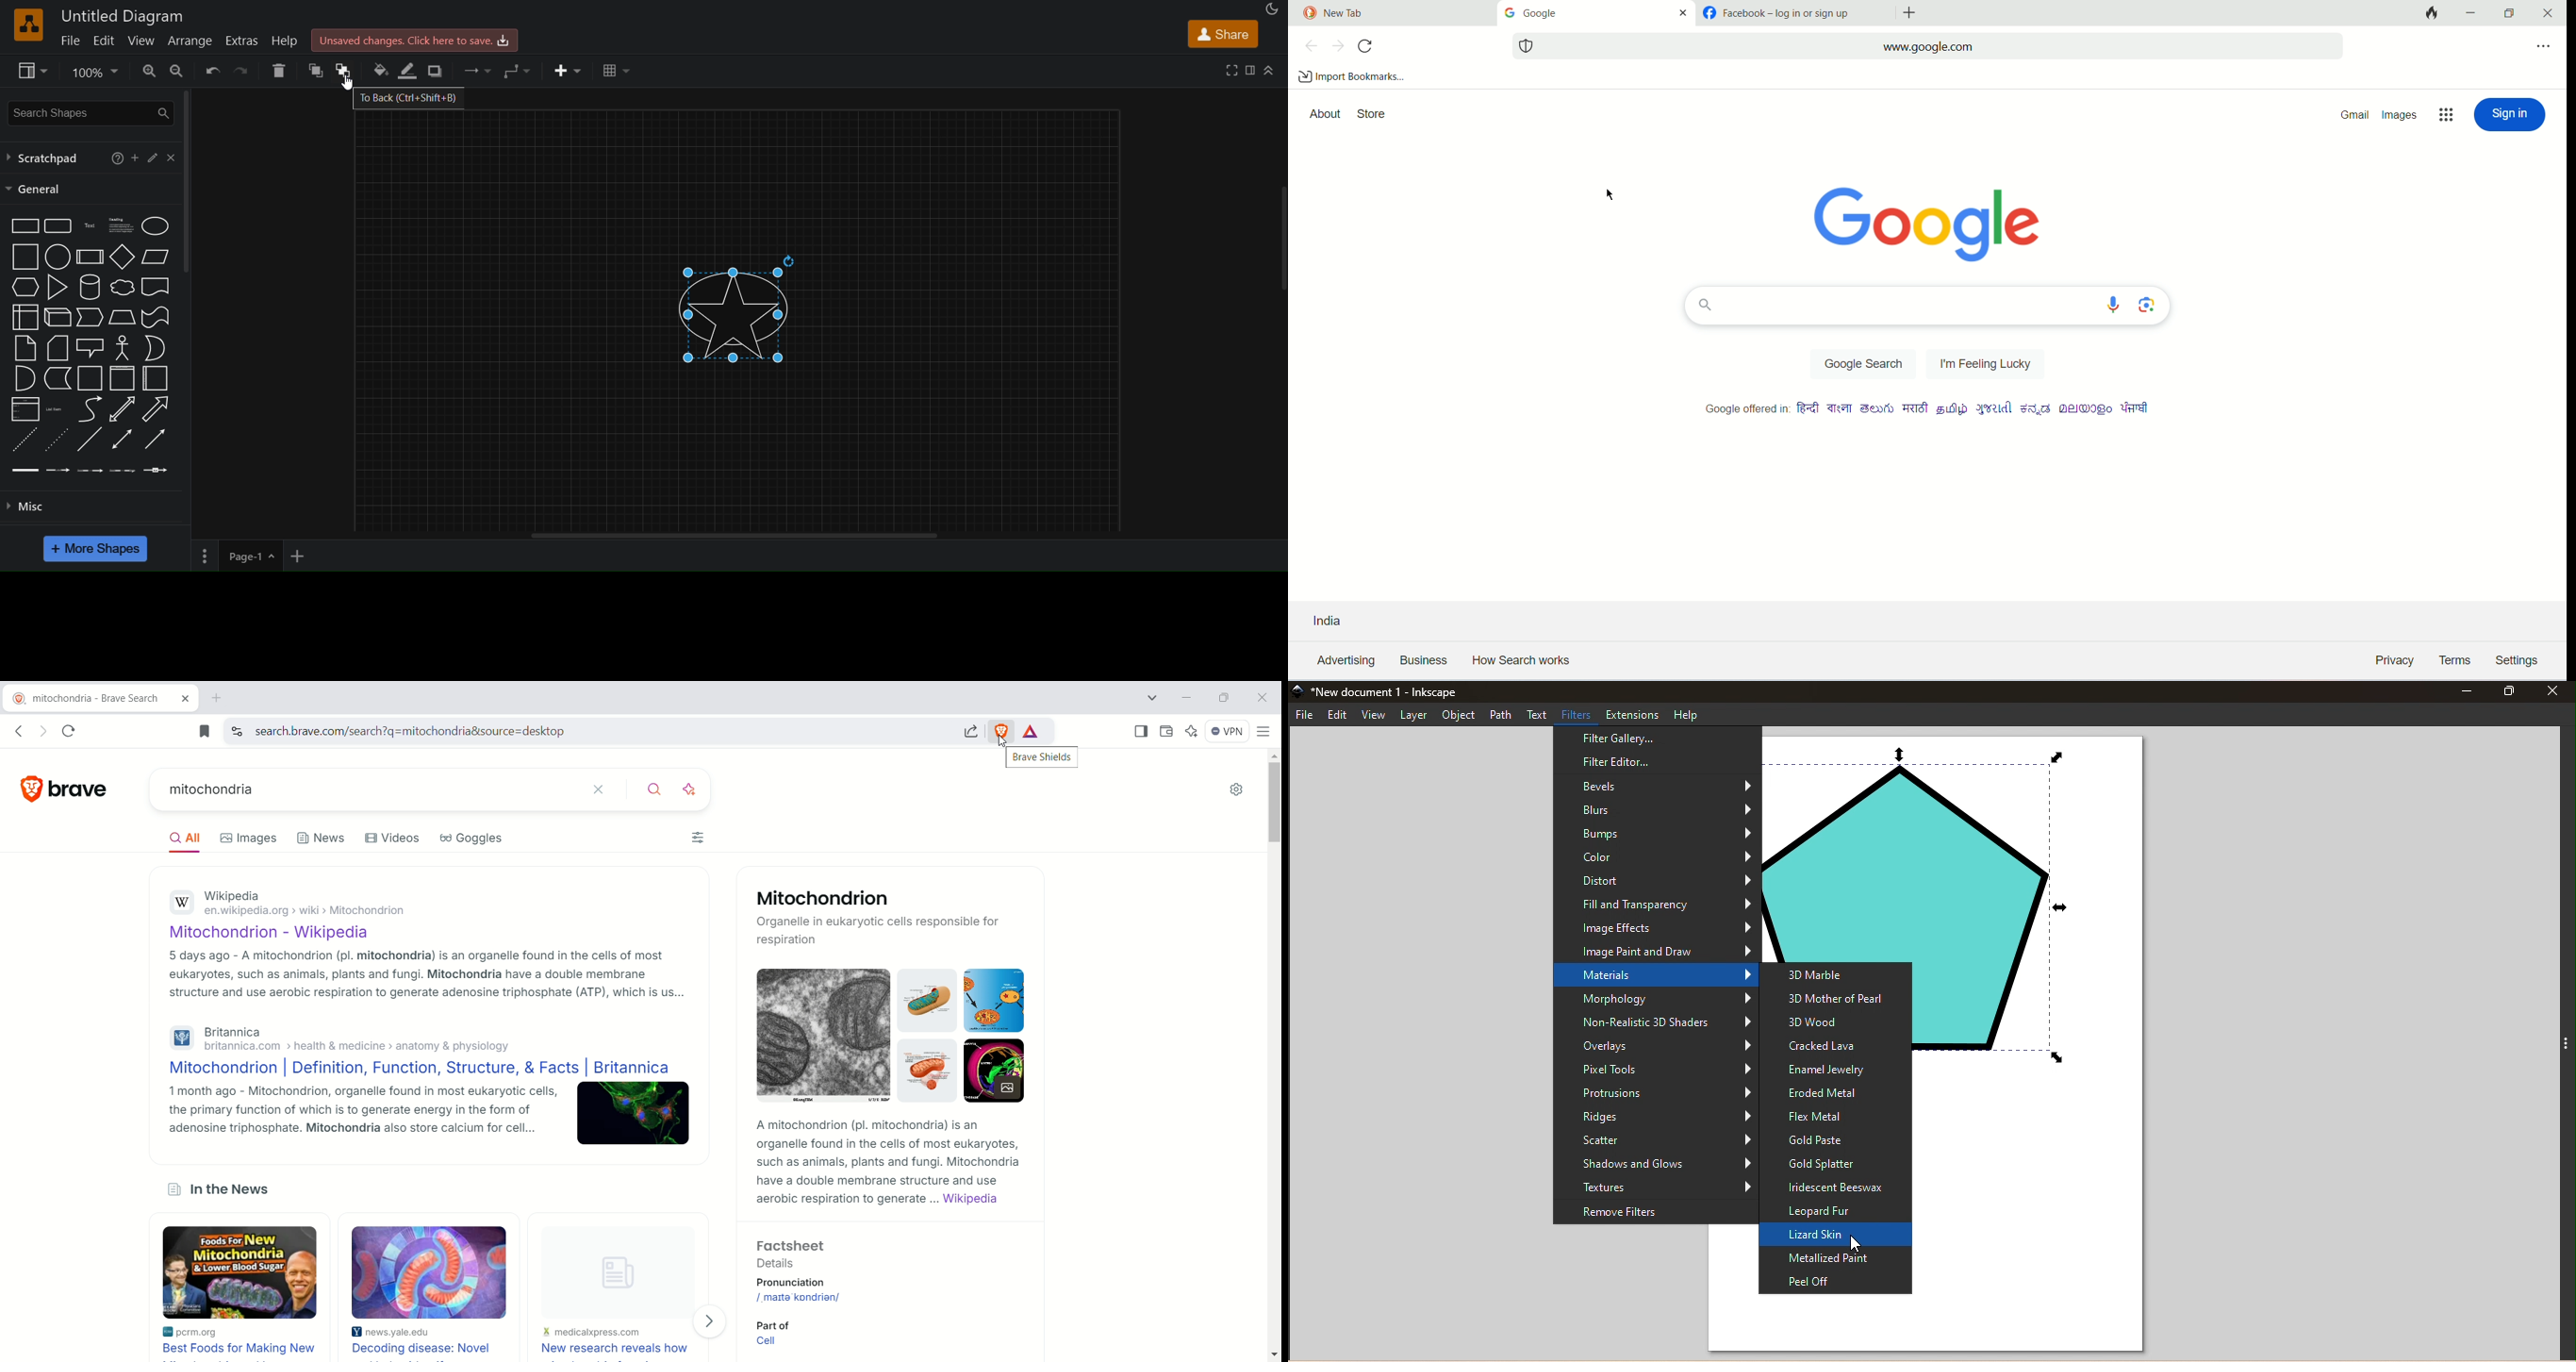 This screenshot has width=2576, height=1372. What do you see at coordinates (994, 1071) in the screenshot?
I see `Image` at bounding box center [994, 1071].